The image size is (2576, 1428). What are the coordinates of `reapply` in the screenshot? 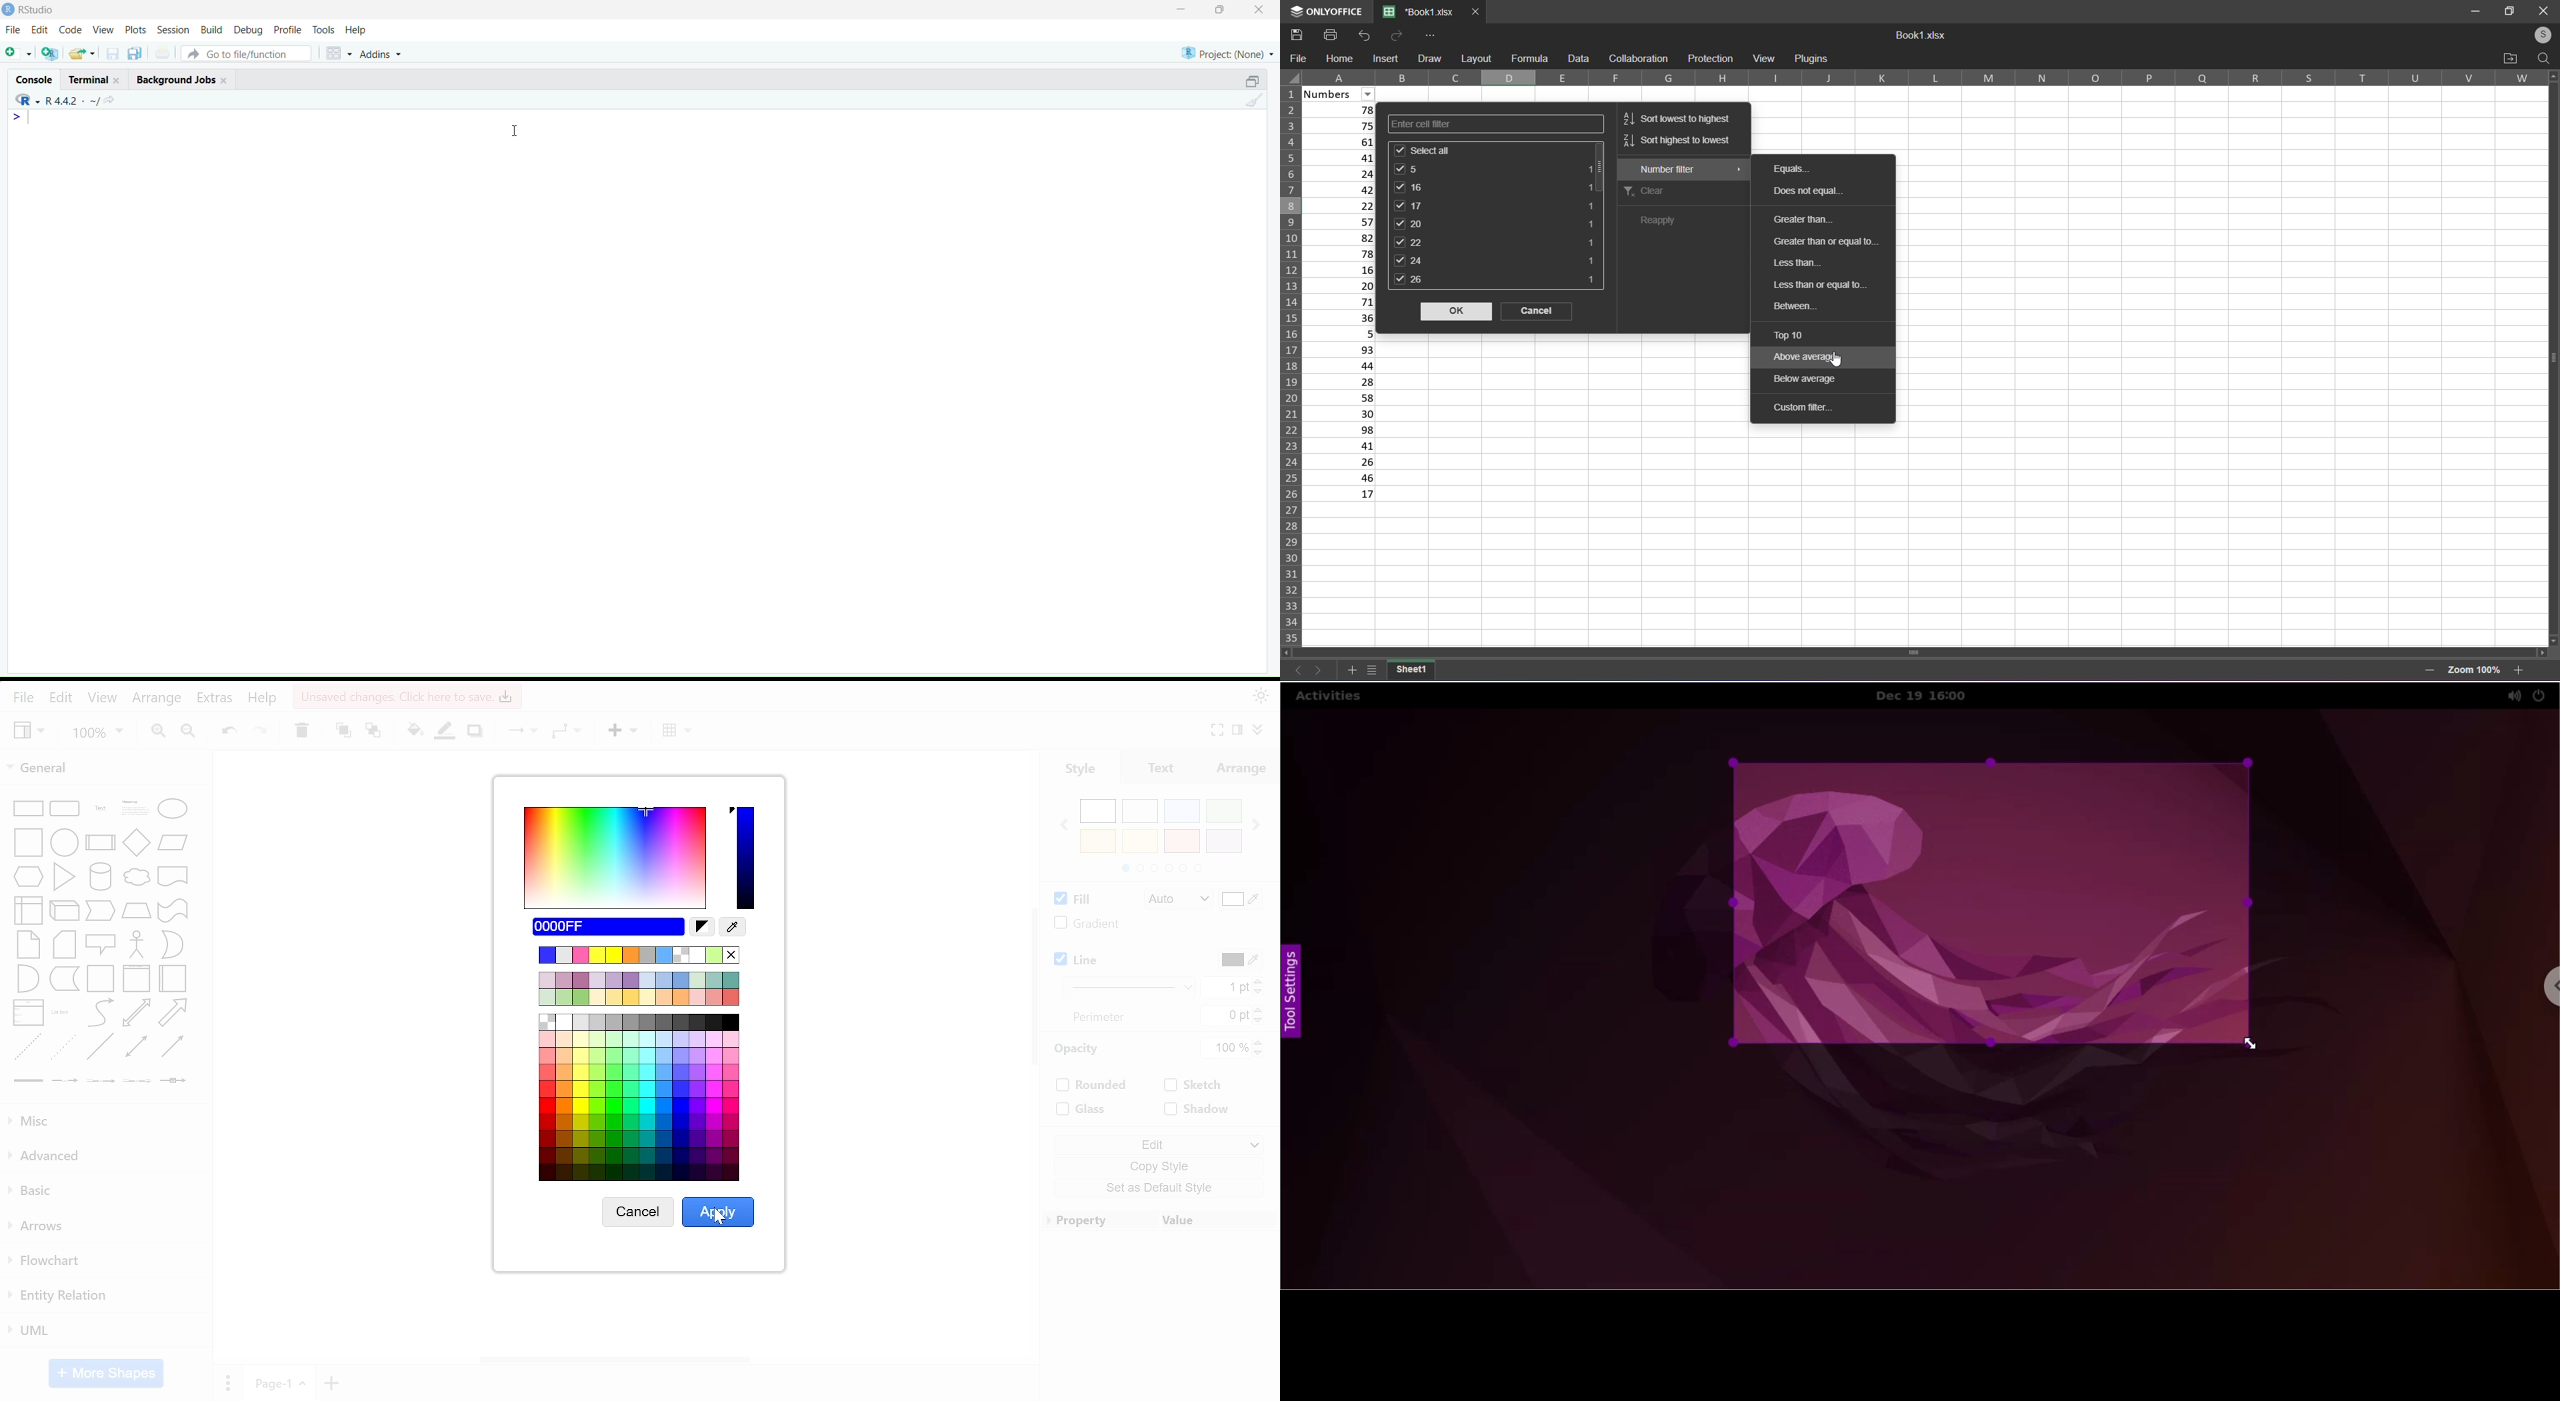 It's located at (1670, 222).